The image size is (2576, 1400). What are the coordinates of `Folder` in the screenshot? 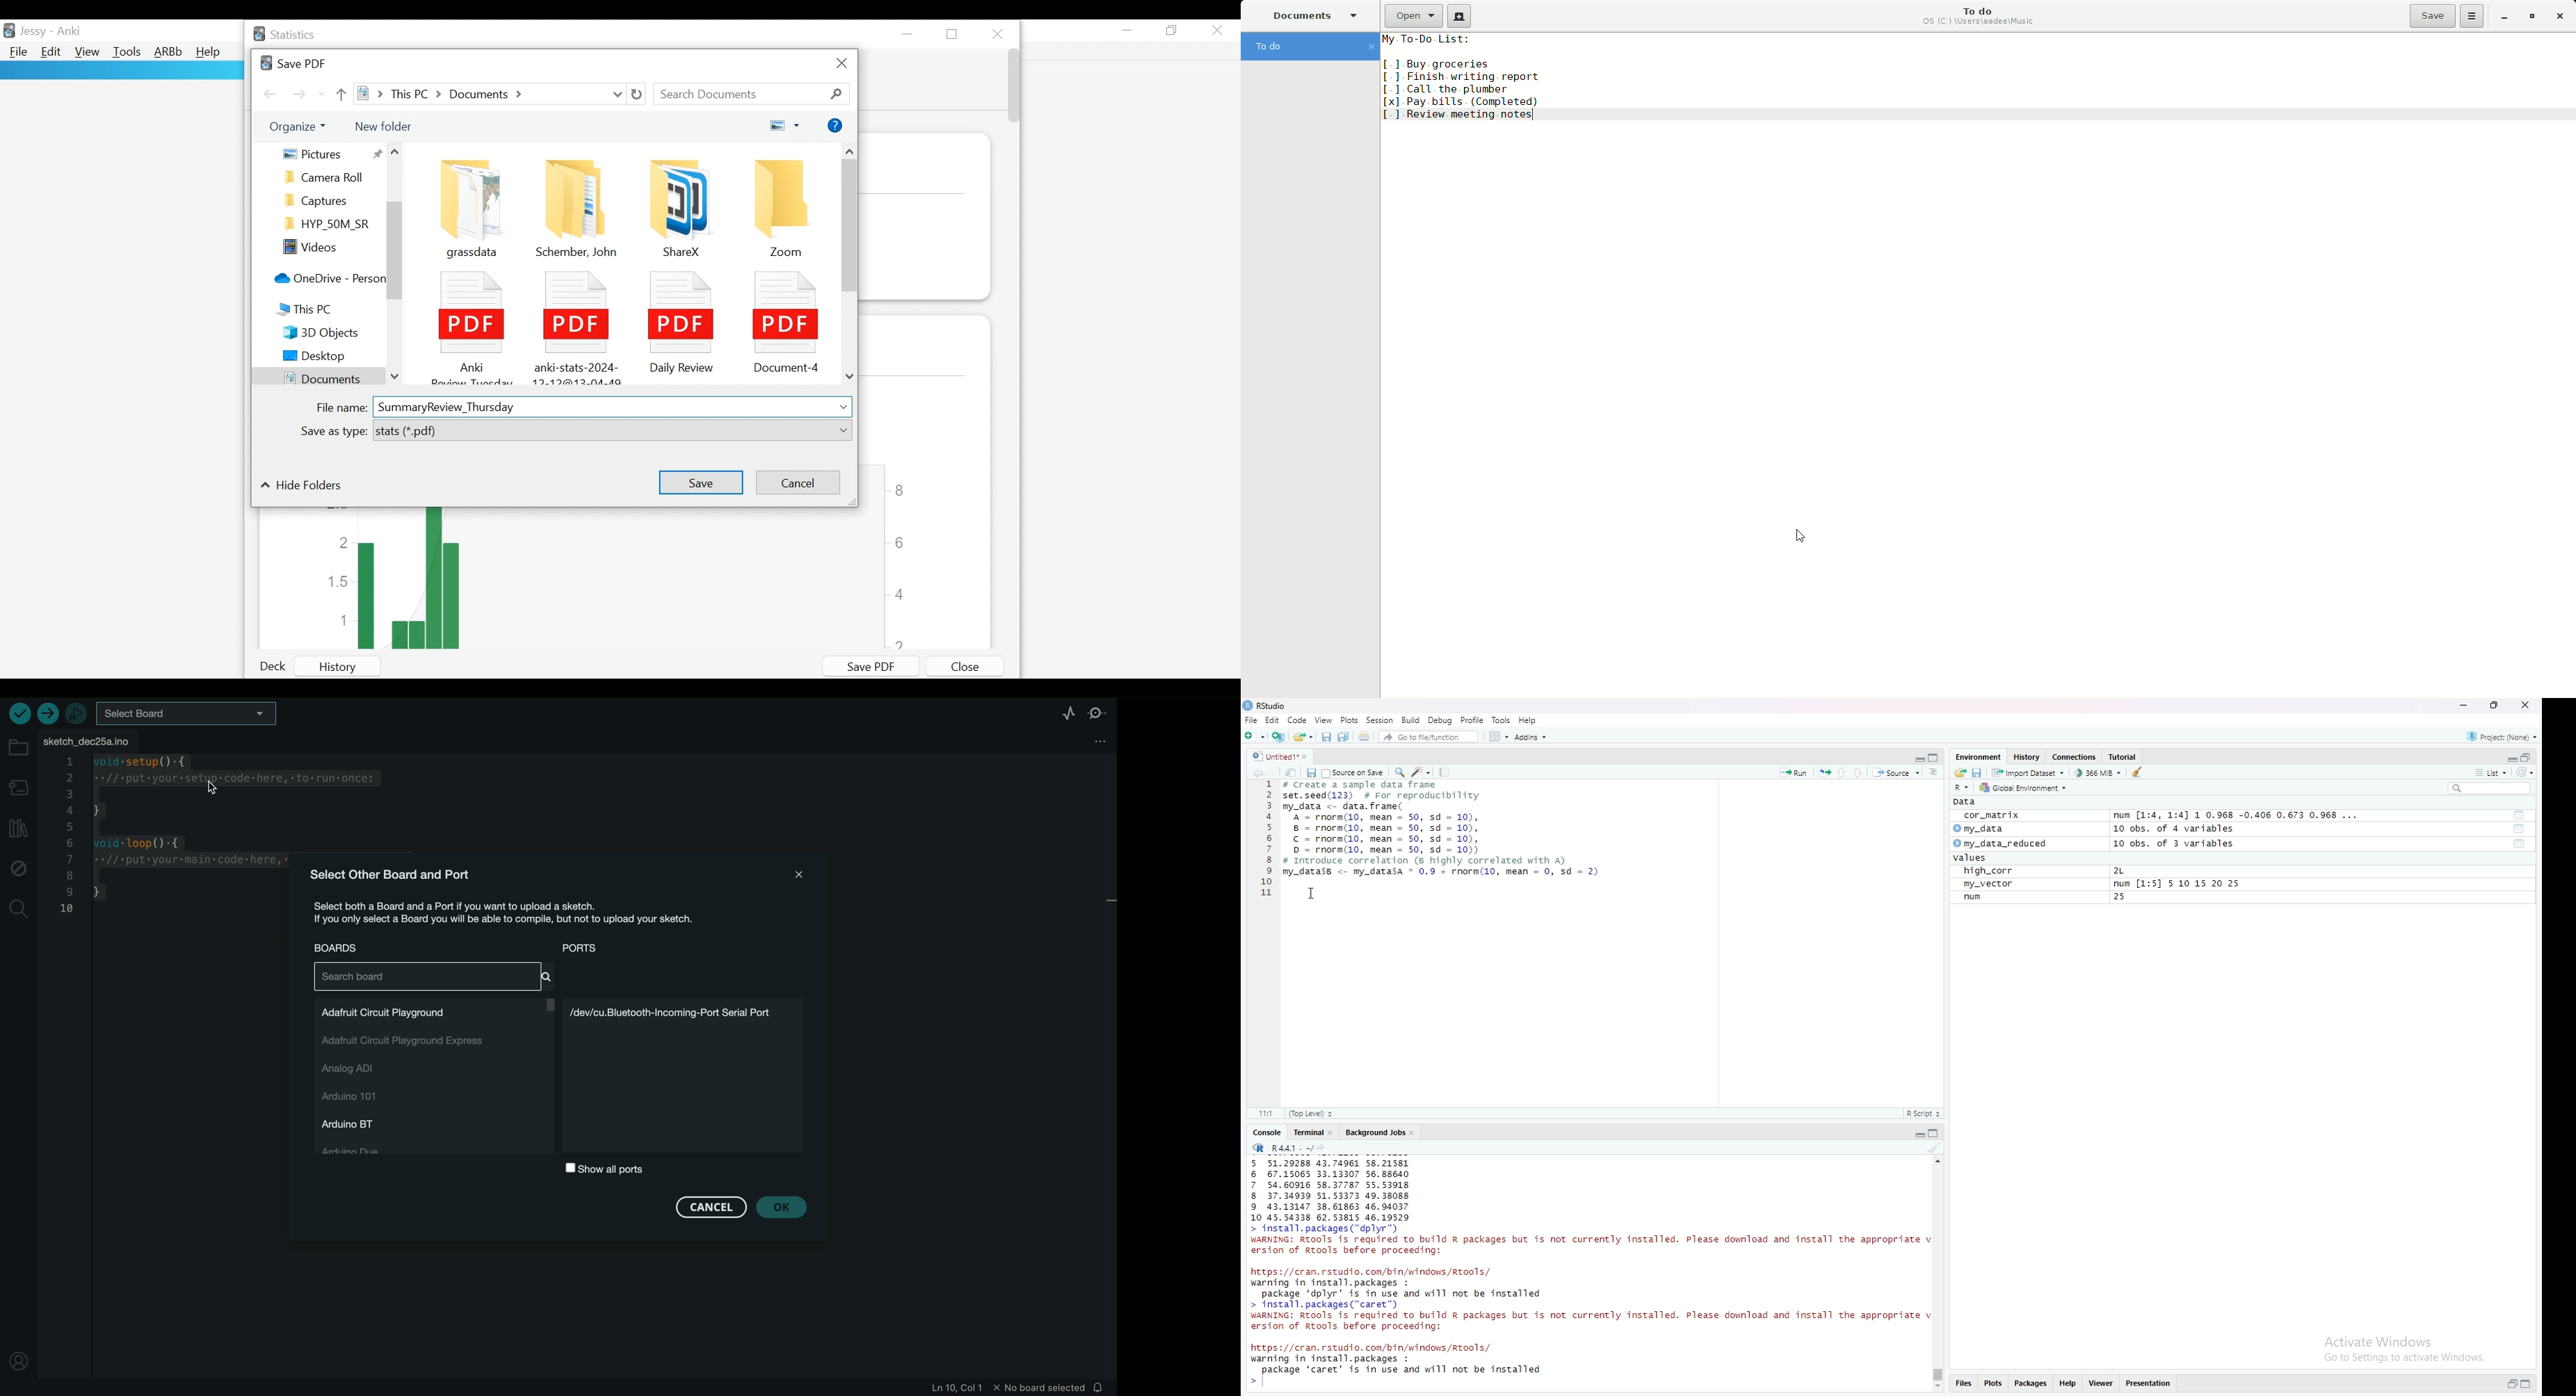 It's located at (328, 178).